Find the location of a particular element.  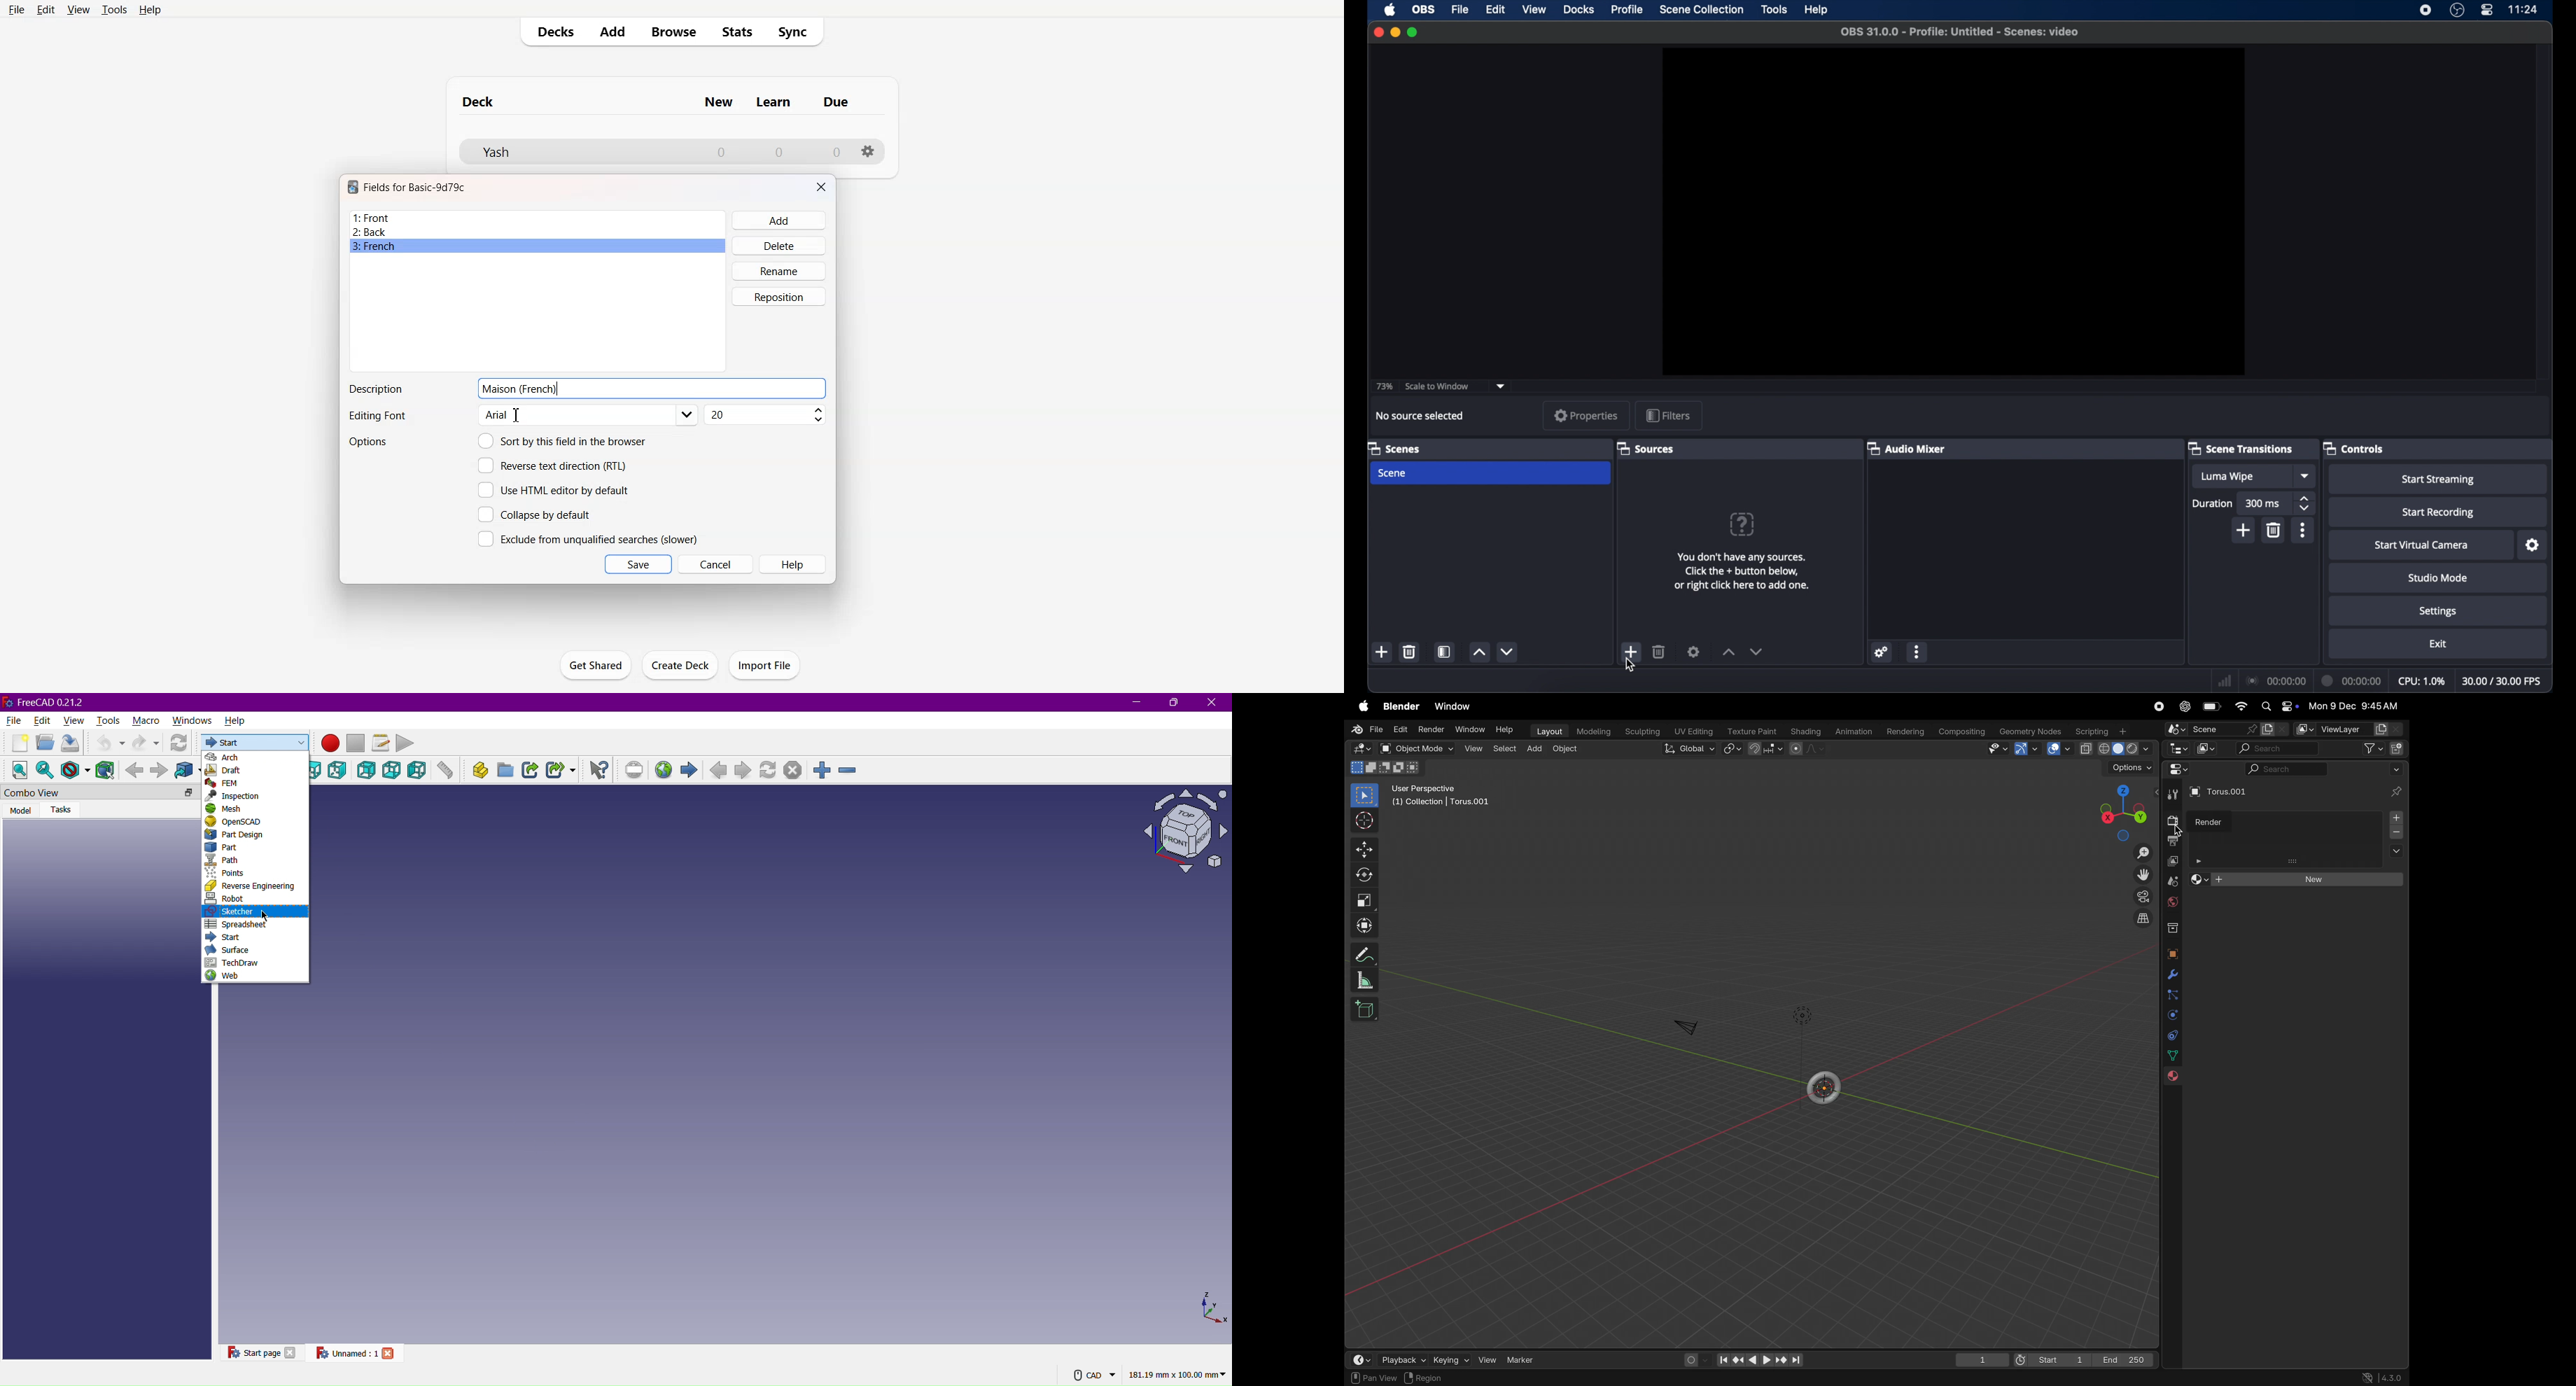

settings is located at coordinates (2533, 545).